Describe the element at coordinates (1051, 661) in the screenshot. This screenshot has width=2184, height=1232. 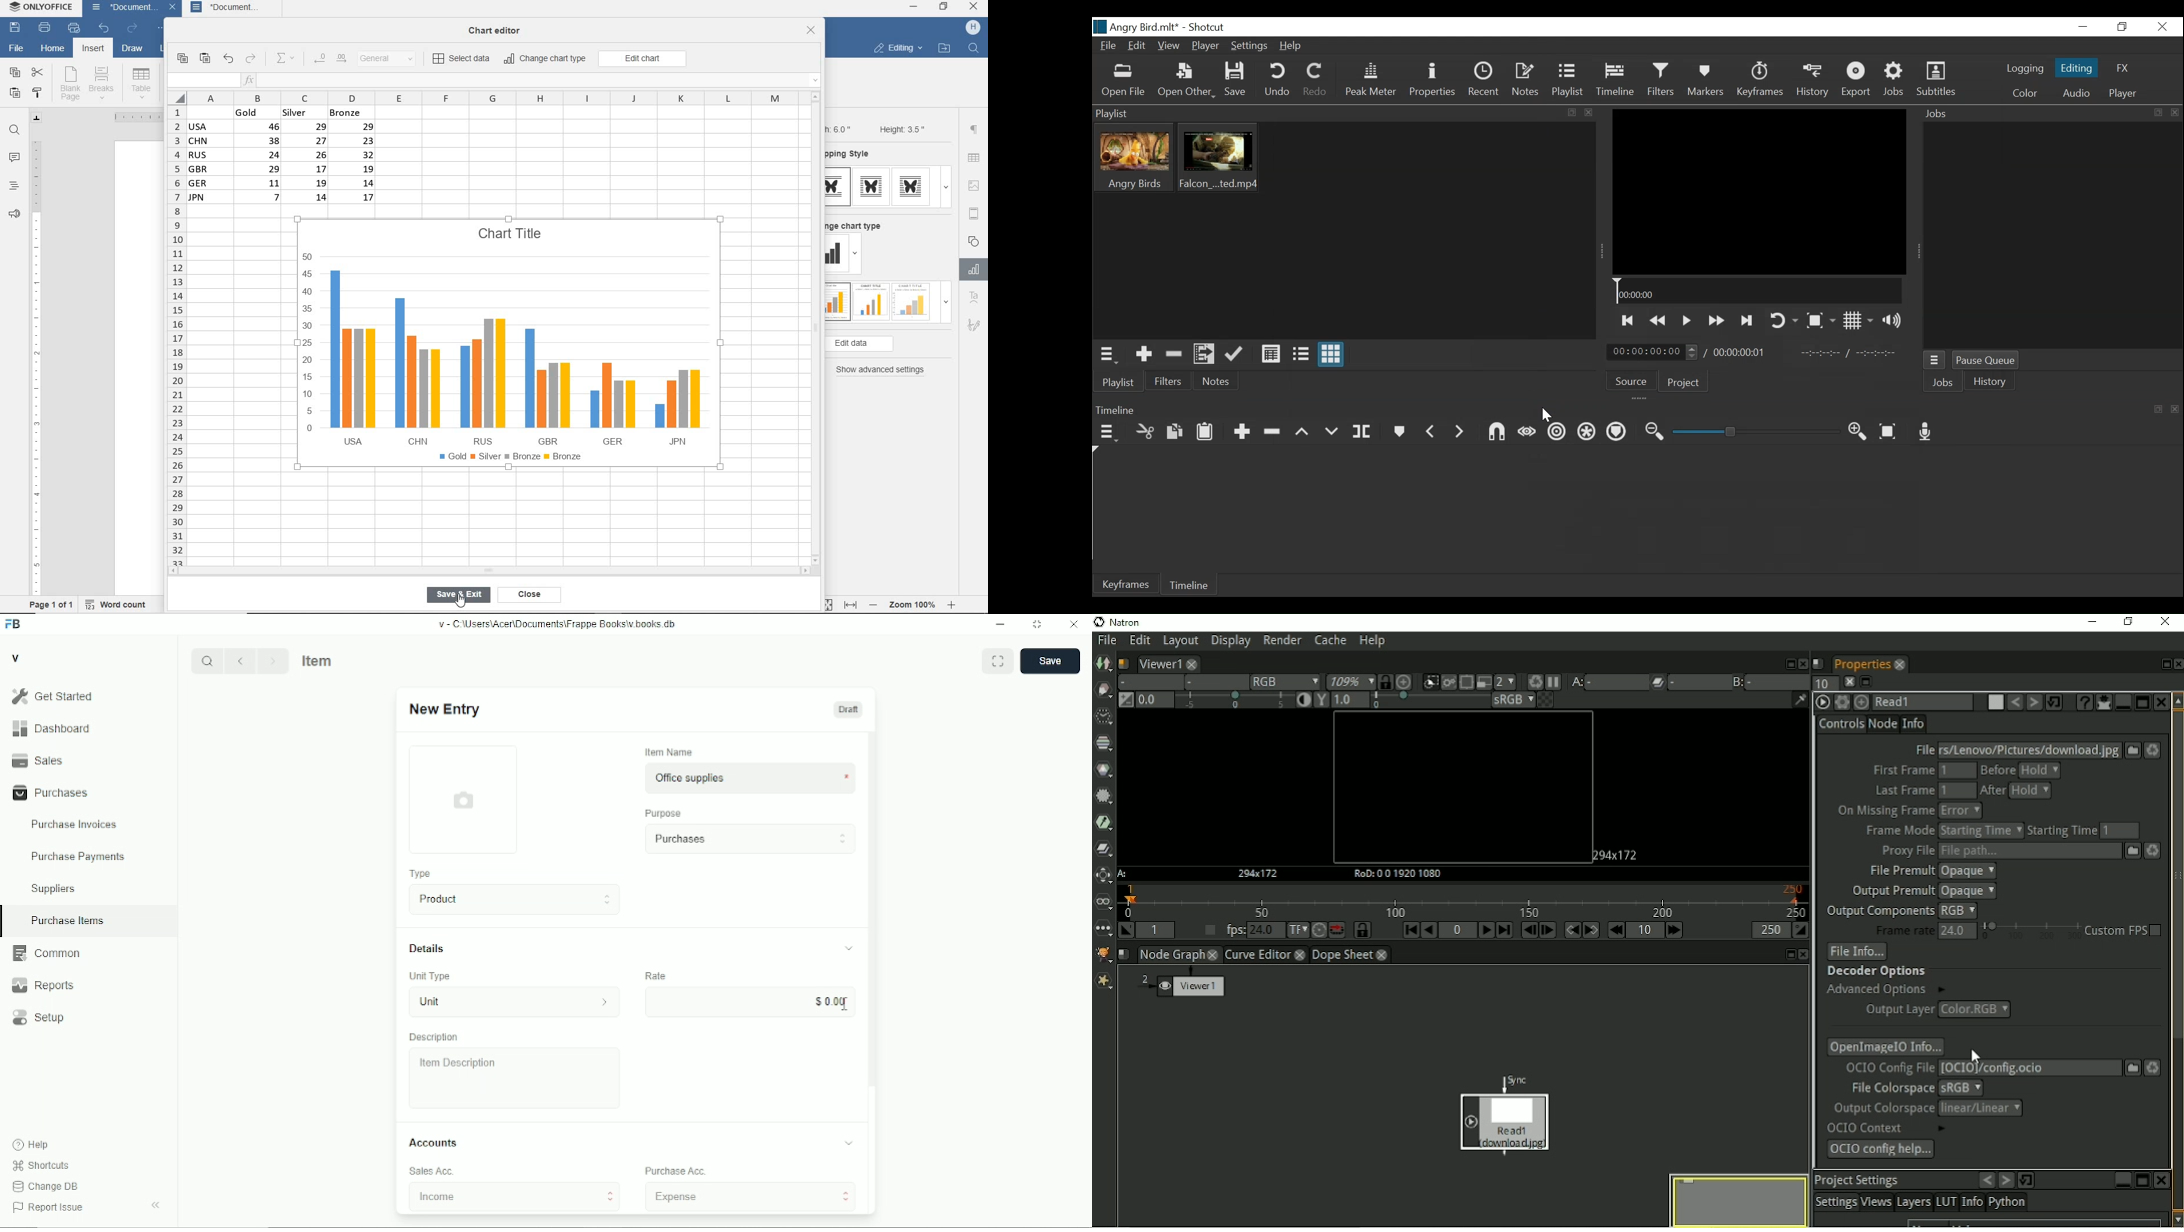
I see `save` at that location.